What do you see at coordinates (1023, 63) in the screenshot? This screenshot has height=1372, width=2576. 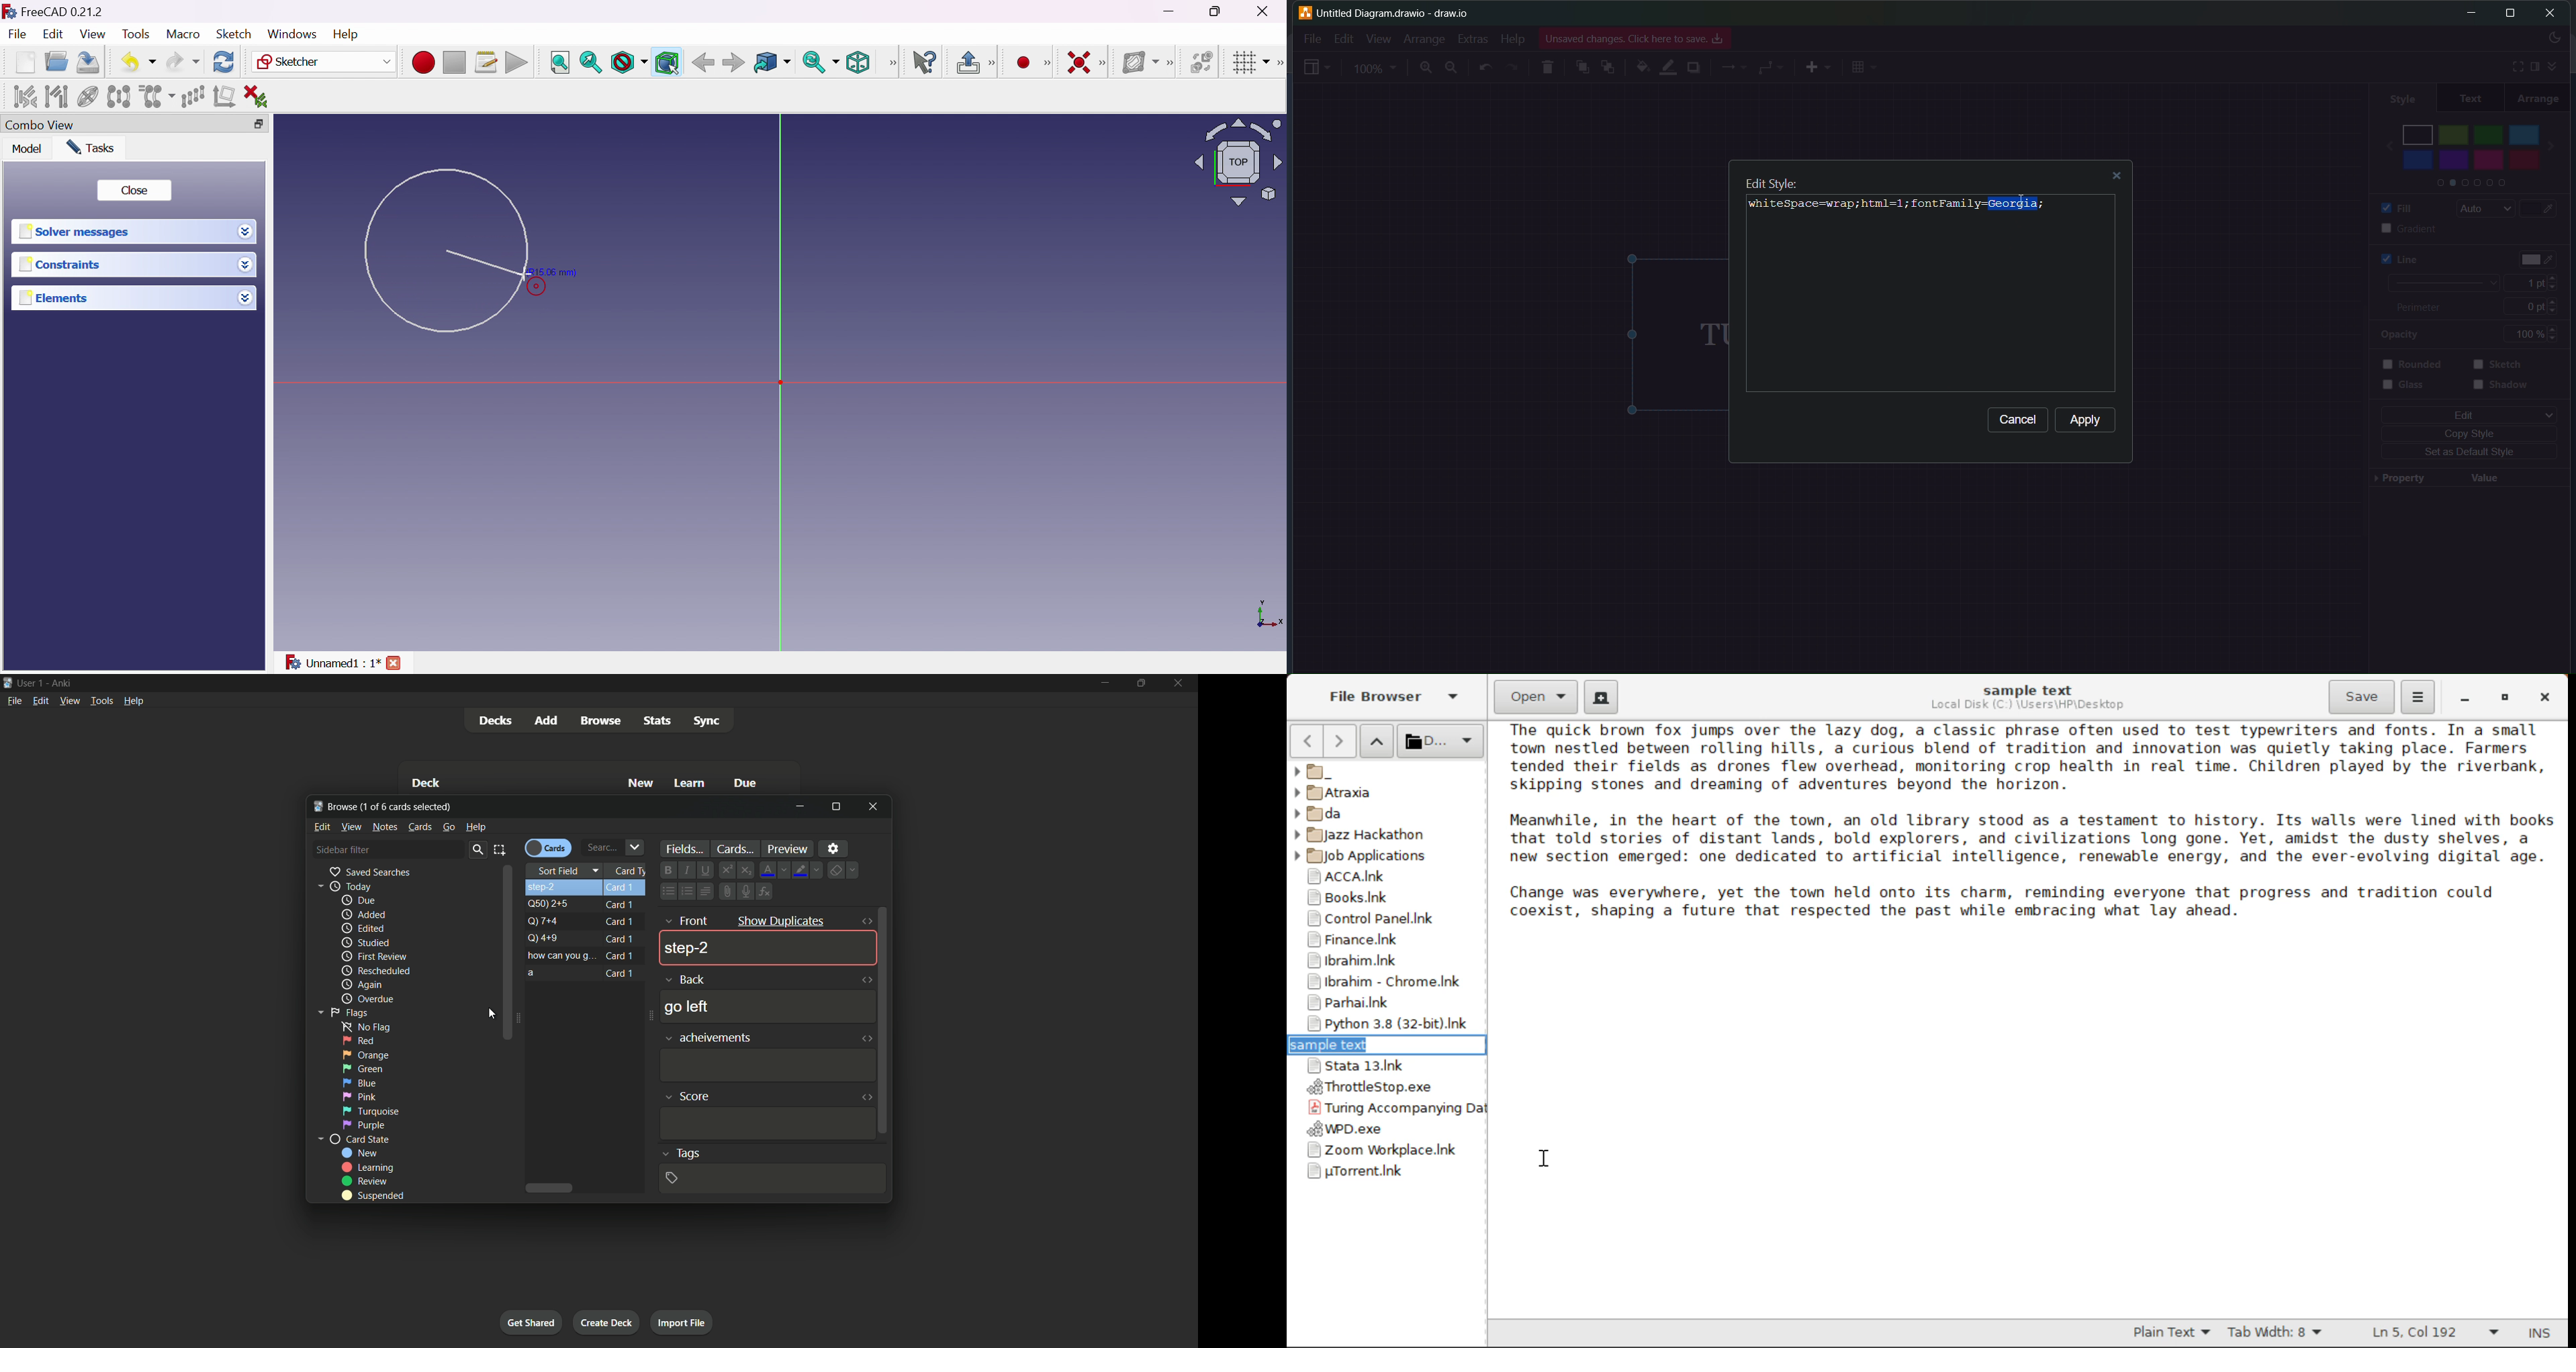 I see `Create point` at bounding box center [1023, 63].